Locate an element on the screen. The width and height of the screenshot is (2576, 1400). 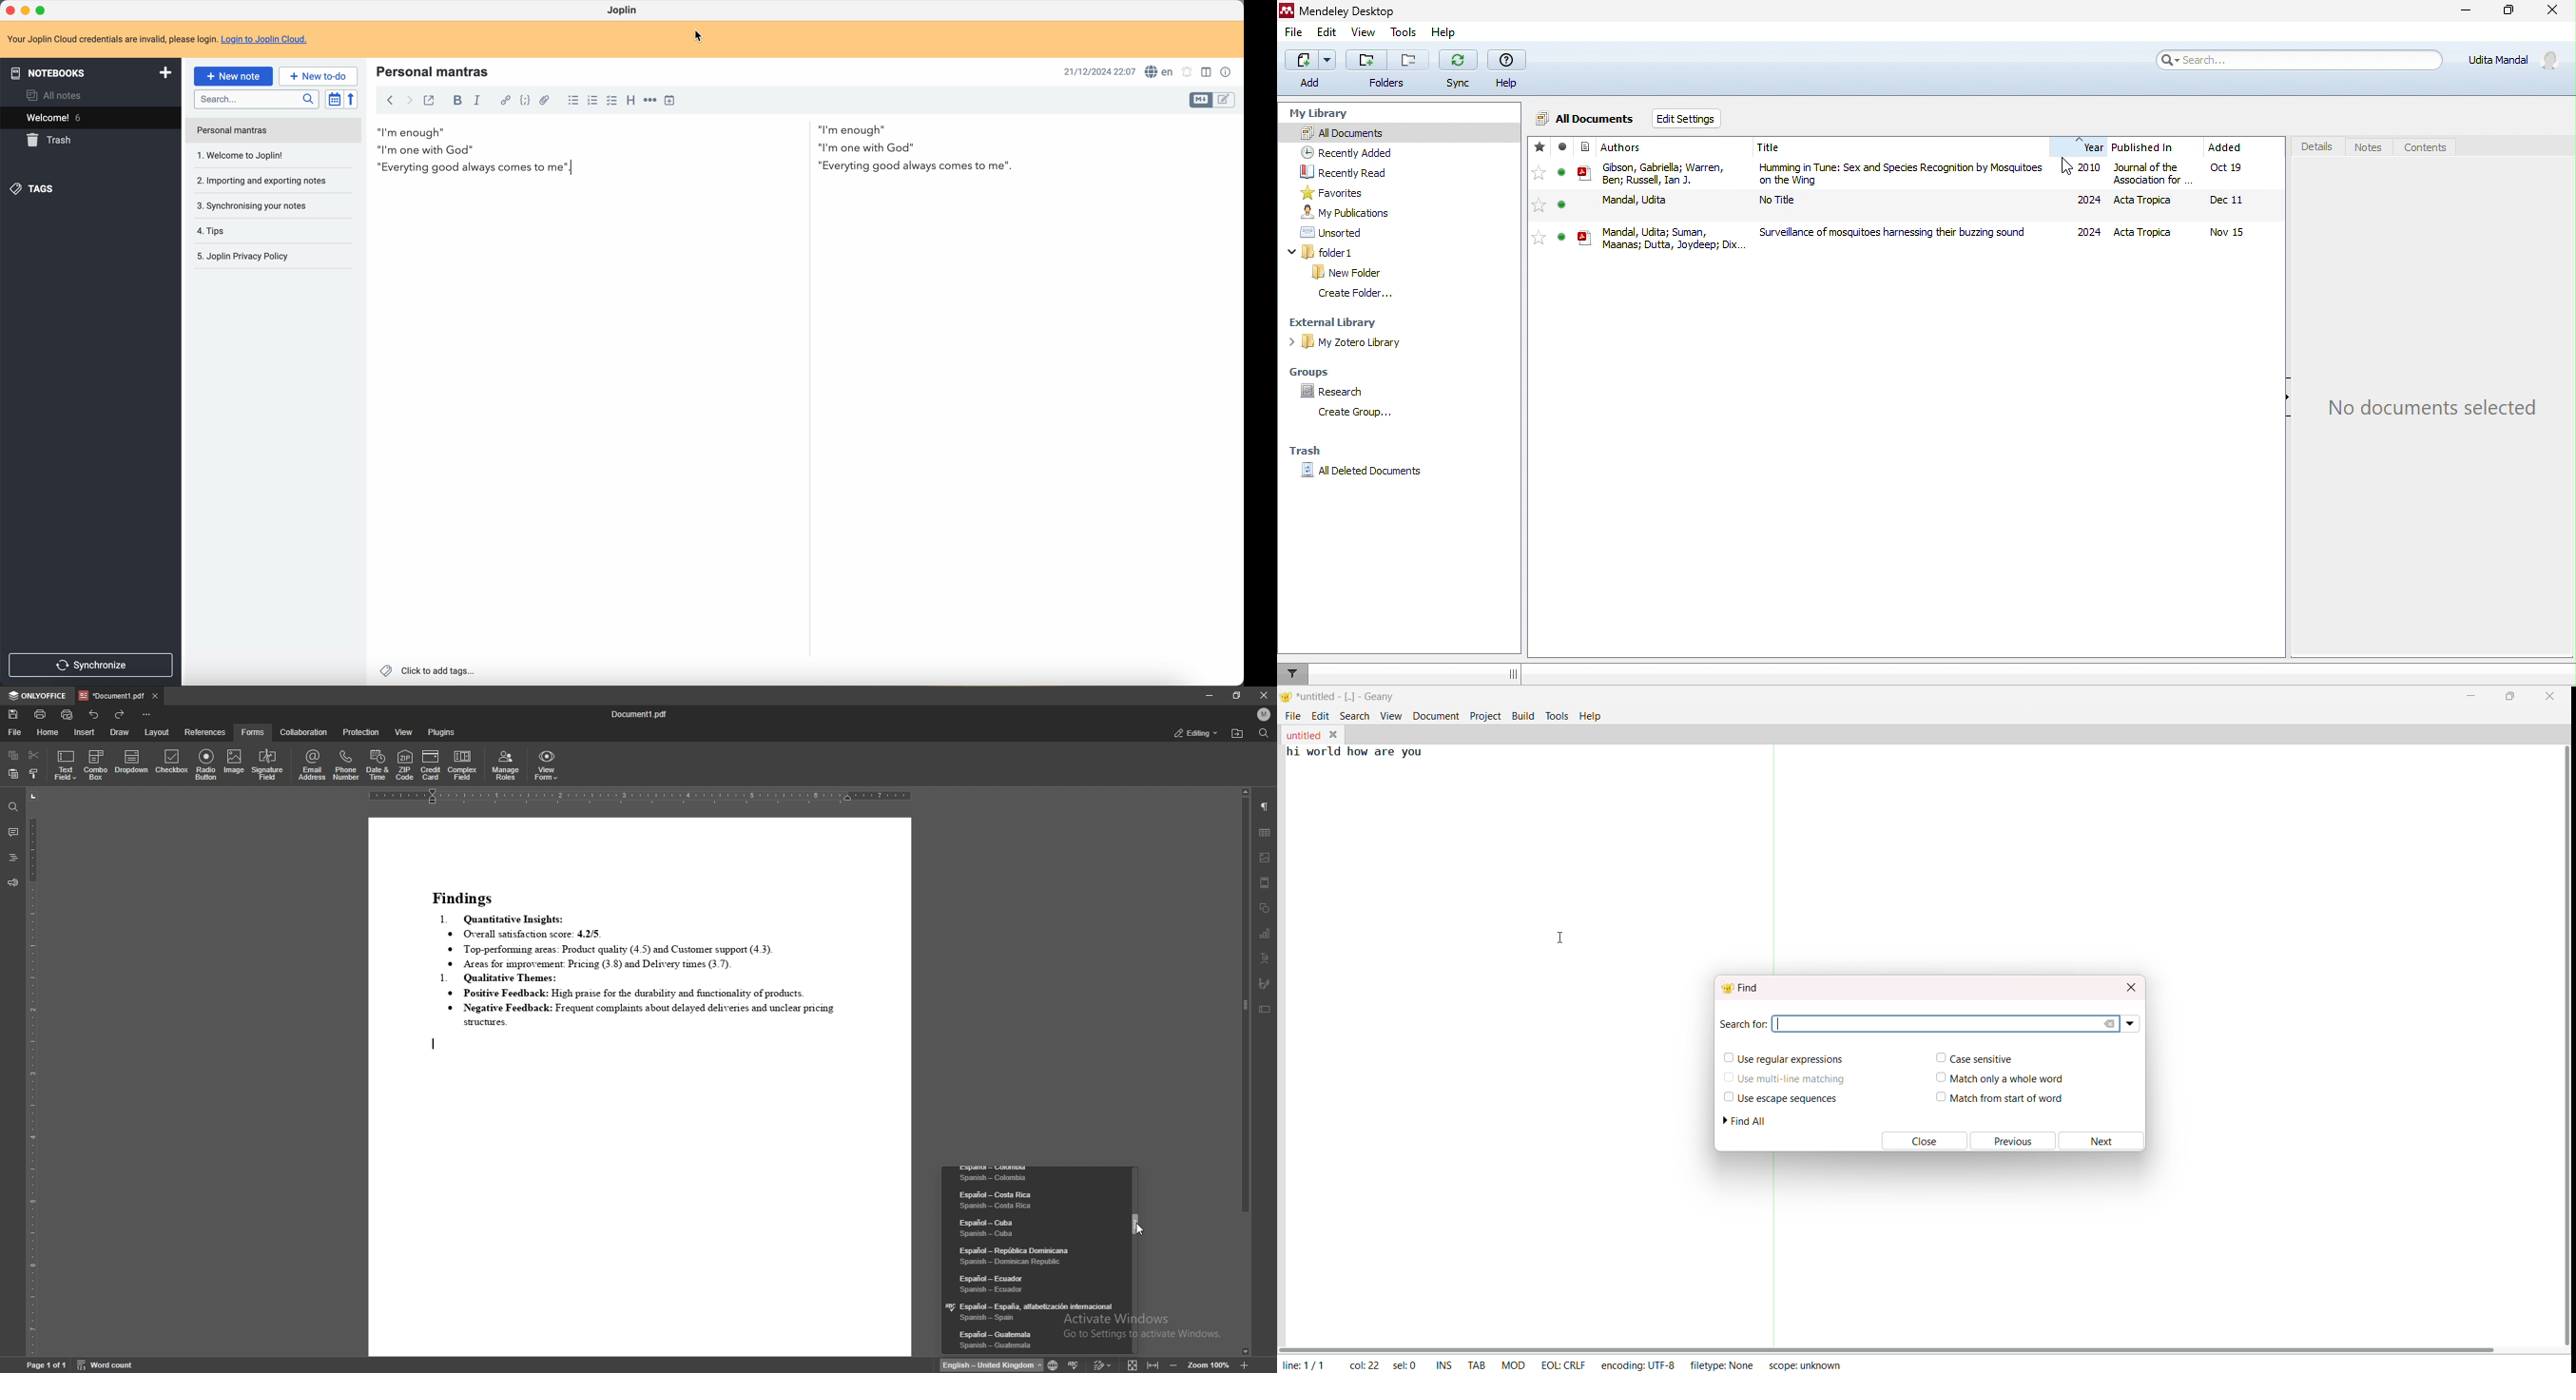
body text is located at coordinates (1022, 393).